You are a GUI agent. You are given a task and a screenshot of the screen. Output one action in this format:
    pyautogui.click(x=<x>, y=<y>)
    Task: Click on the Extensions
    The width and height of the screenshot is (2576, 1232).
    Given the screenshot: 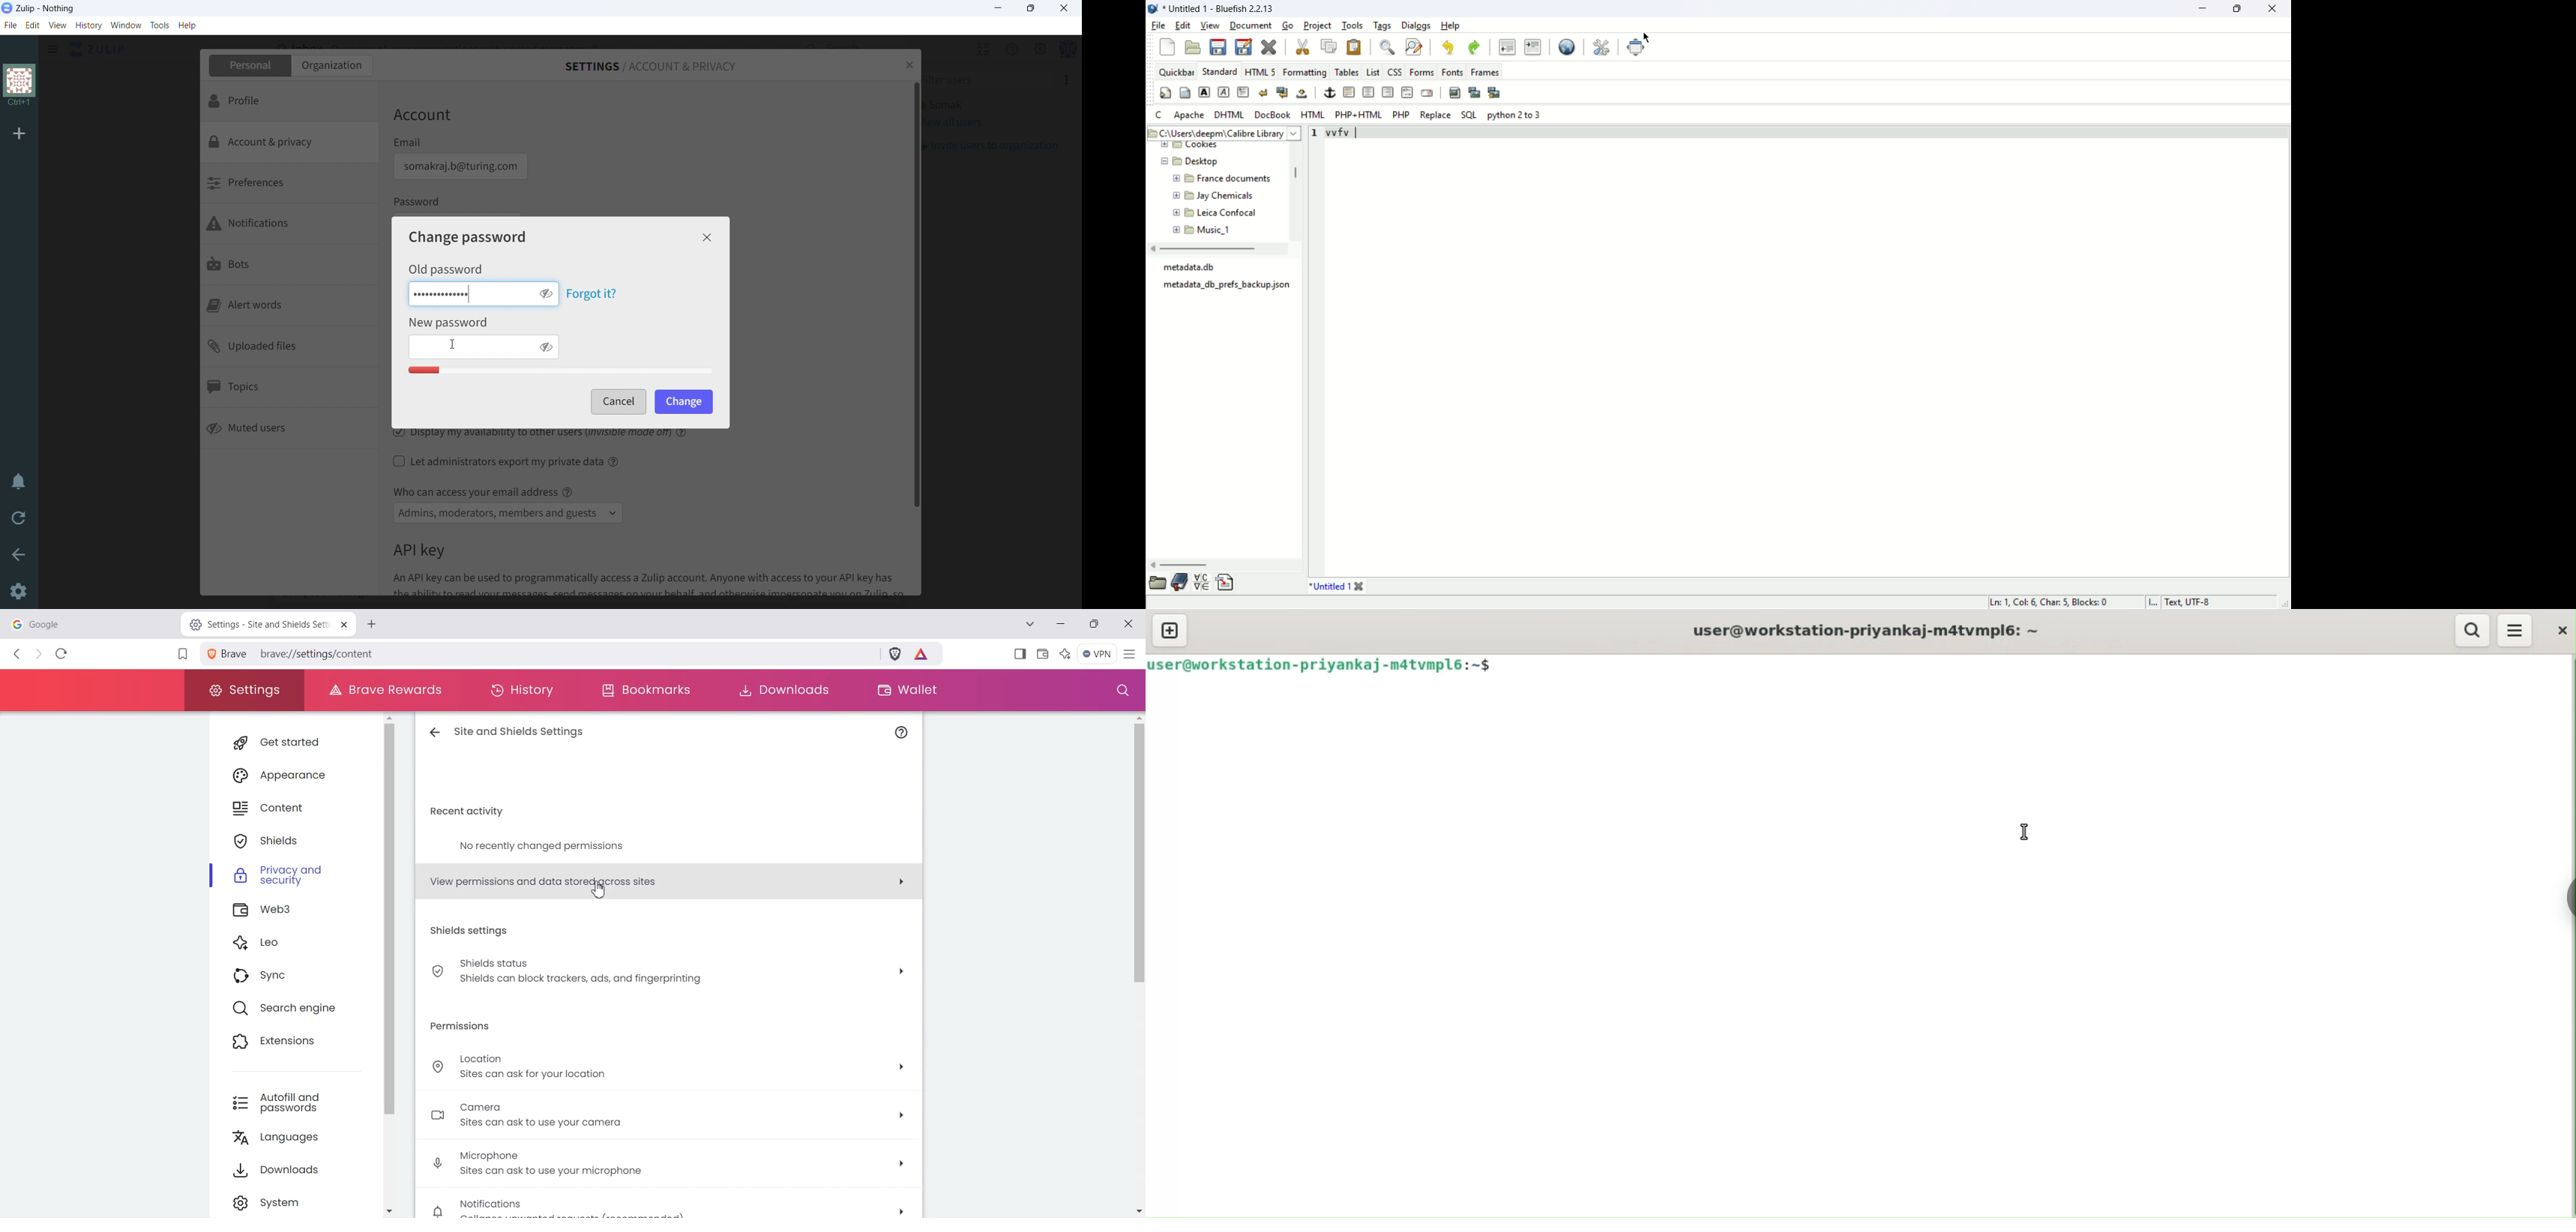 What is the action you would take?
    pyautogui.click(x=293, y=1043)
    